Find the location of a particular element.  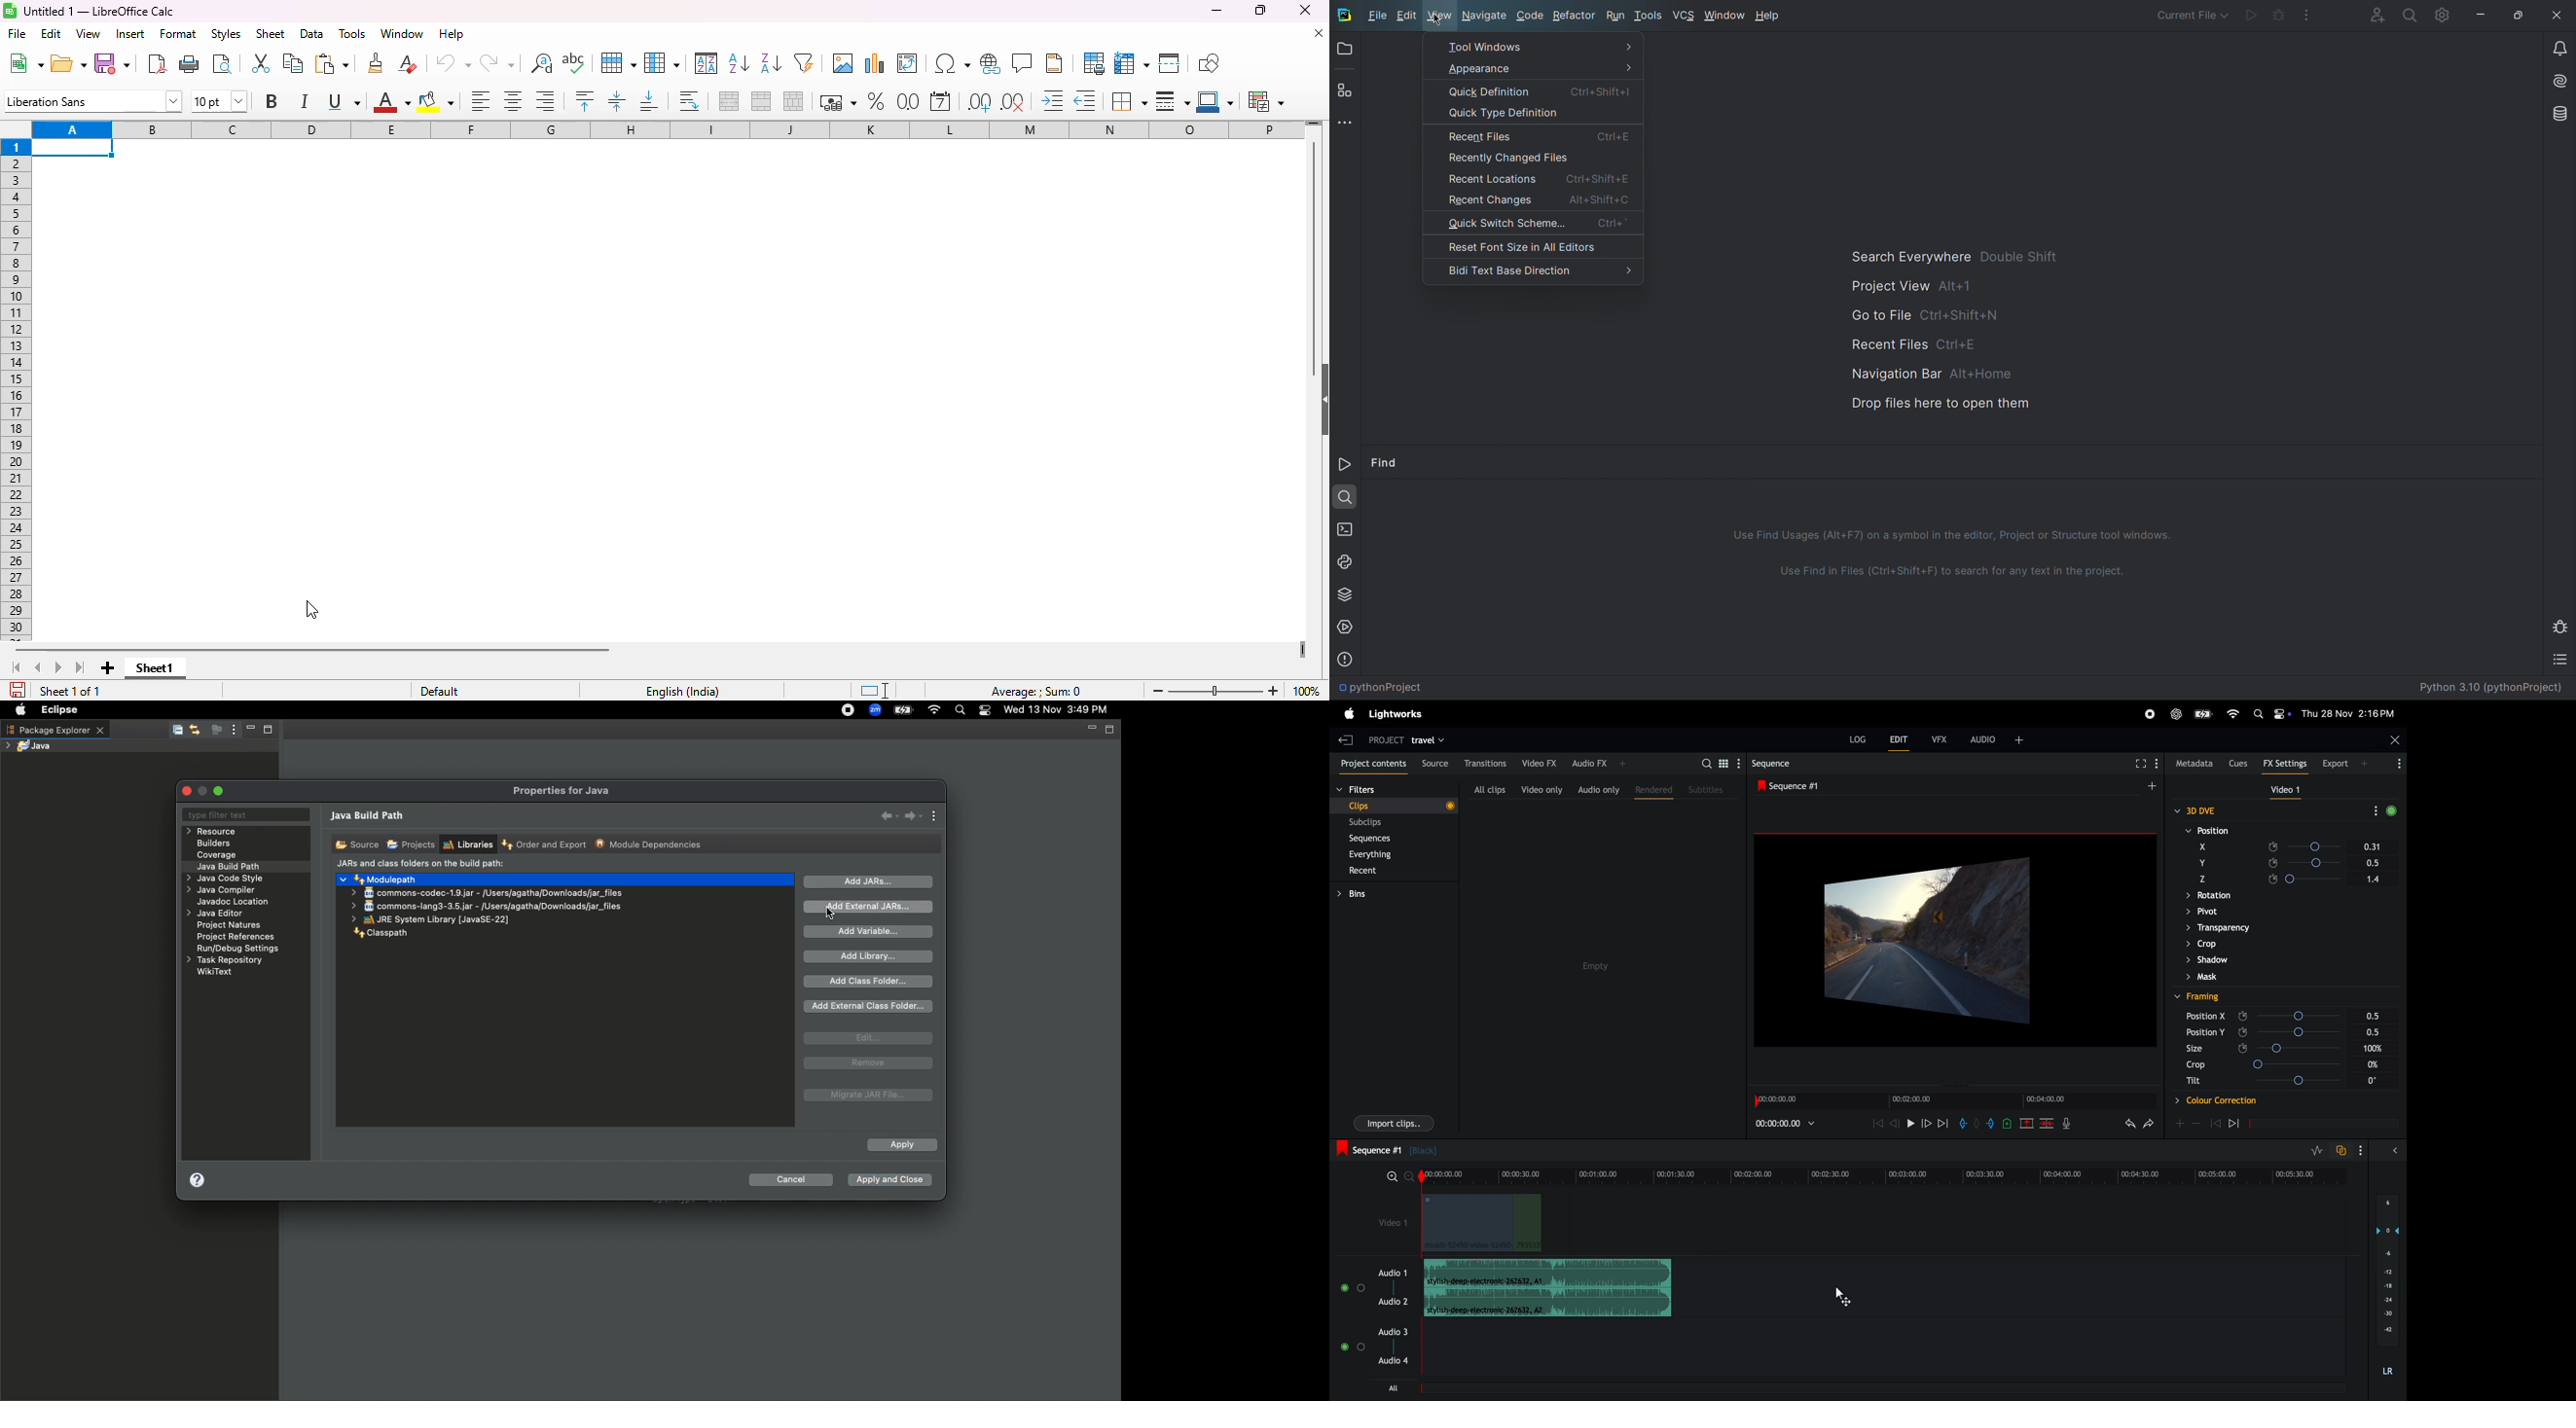

JARs and class folders is located at coordinates (420, 865).